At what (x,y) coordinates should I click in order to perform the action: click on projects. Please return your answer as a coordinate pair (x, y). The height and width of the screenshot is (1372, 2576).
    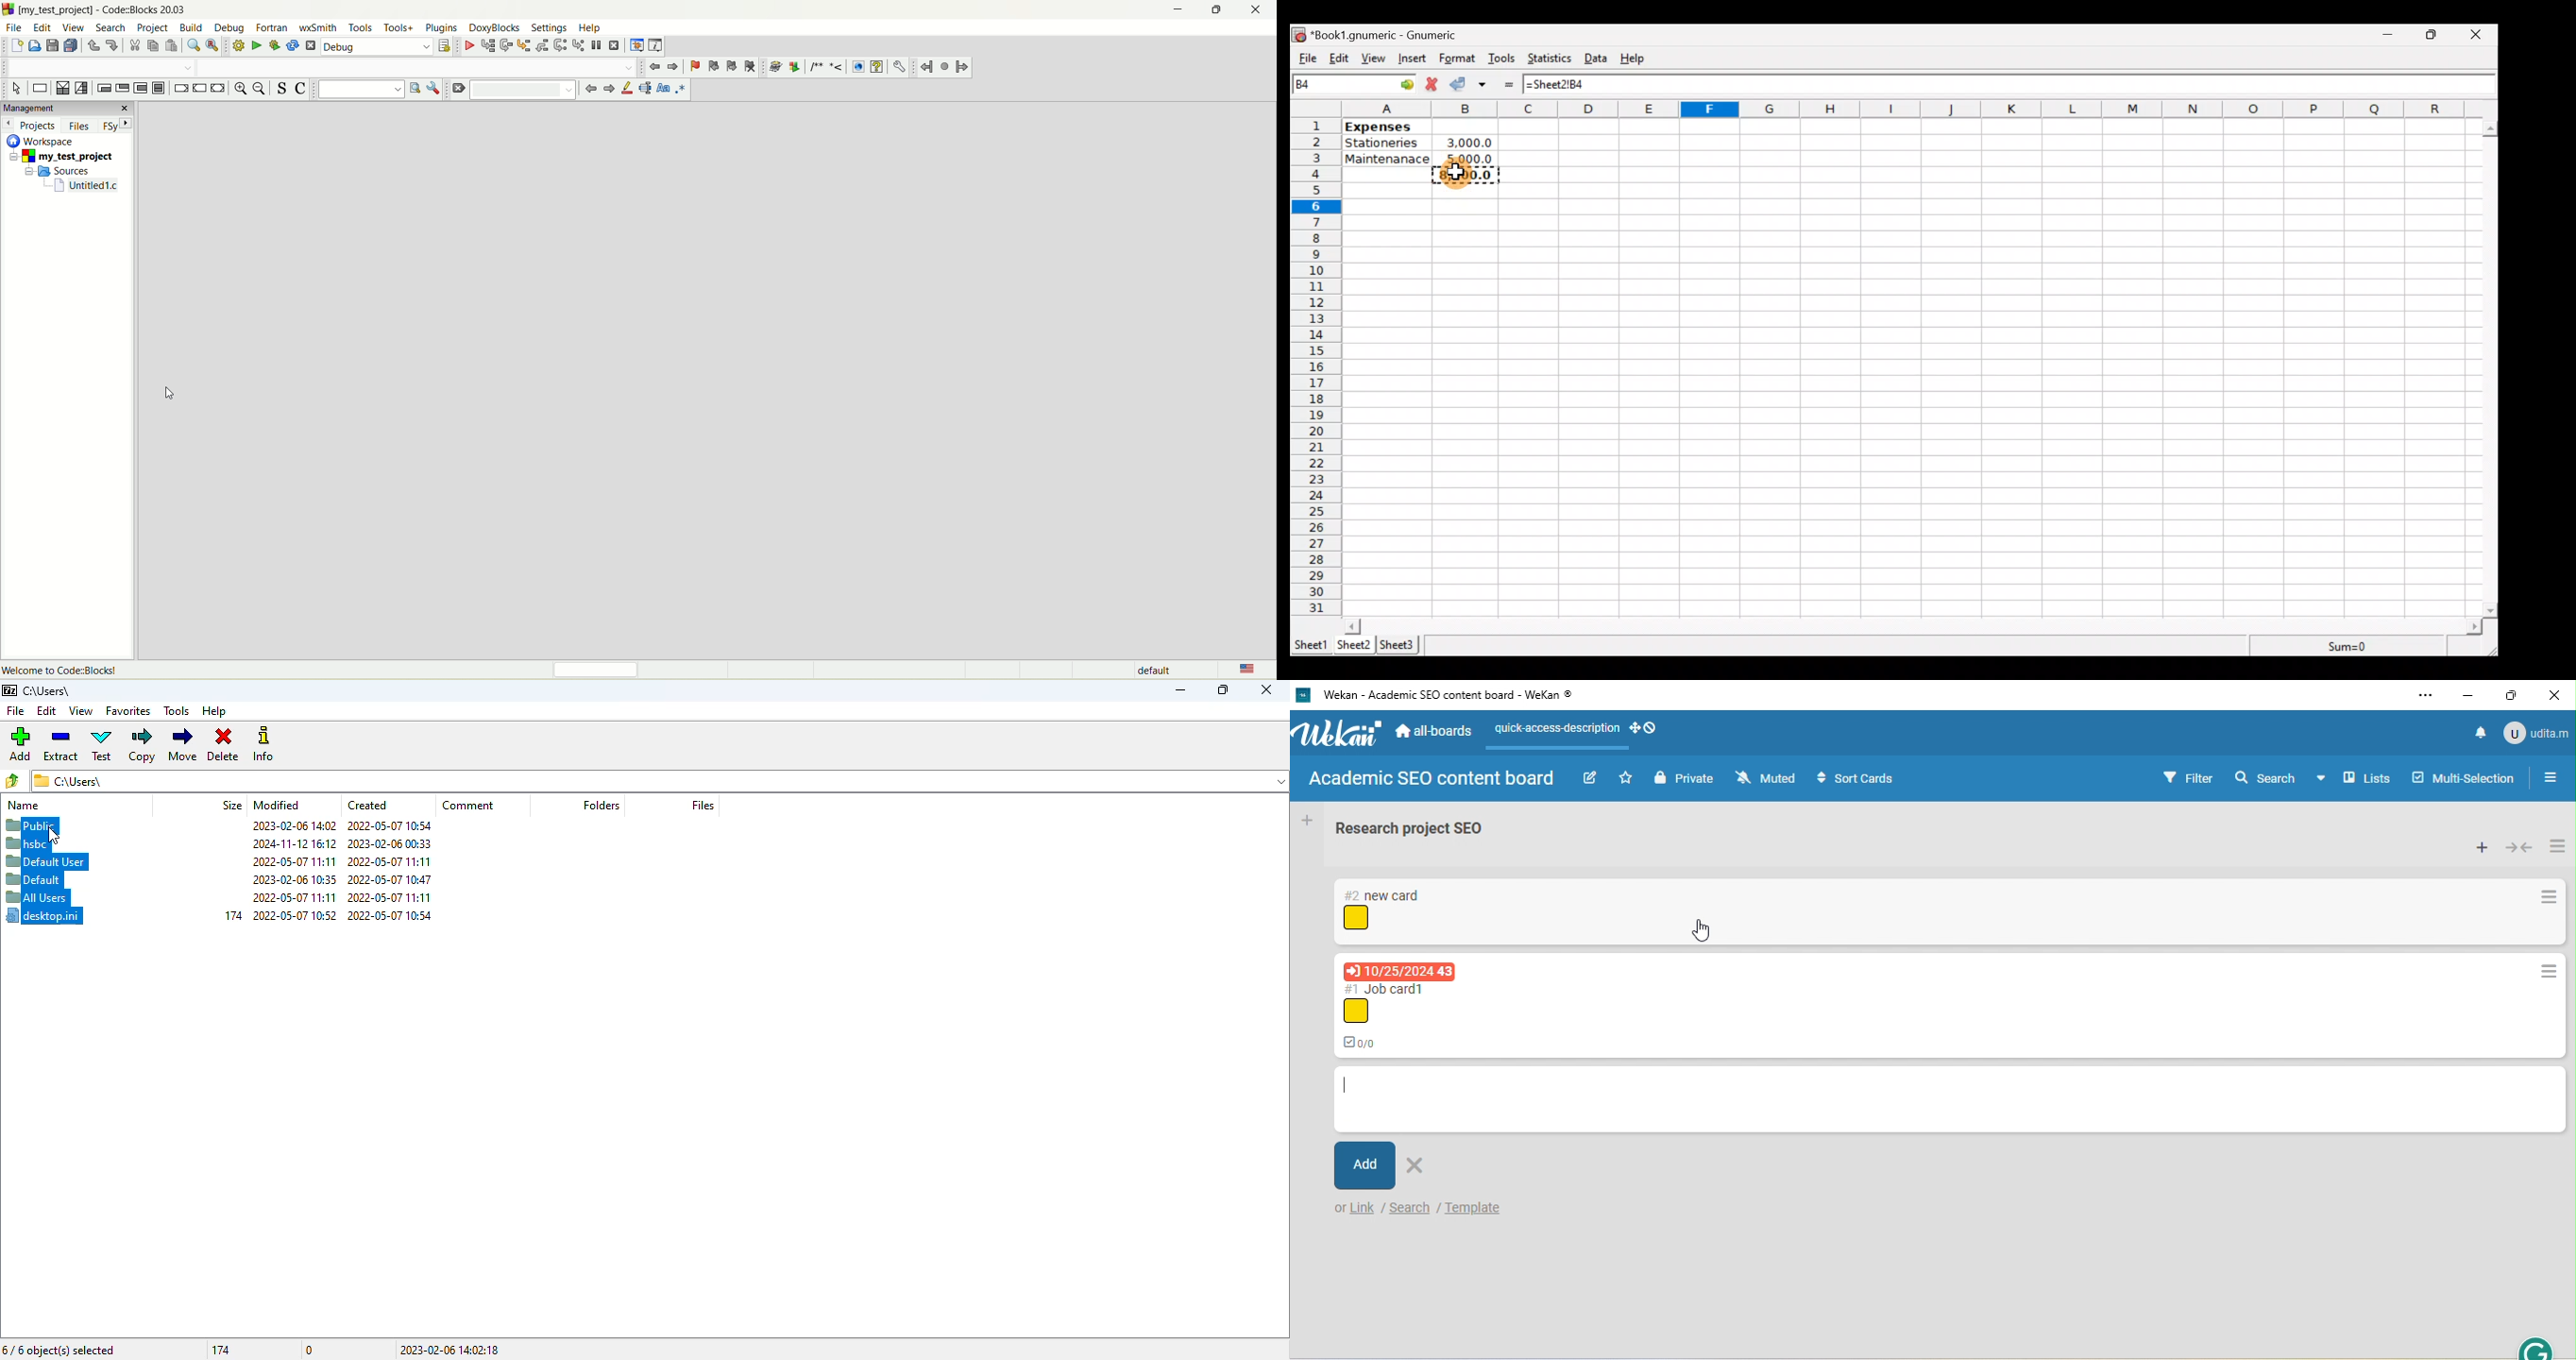
    Looking at the image, I should click on (31, 126).